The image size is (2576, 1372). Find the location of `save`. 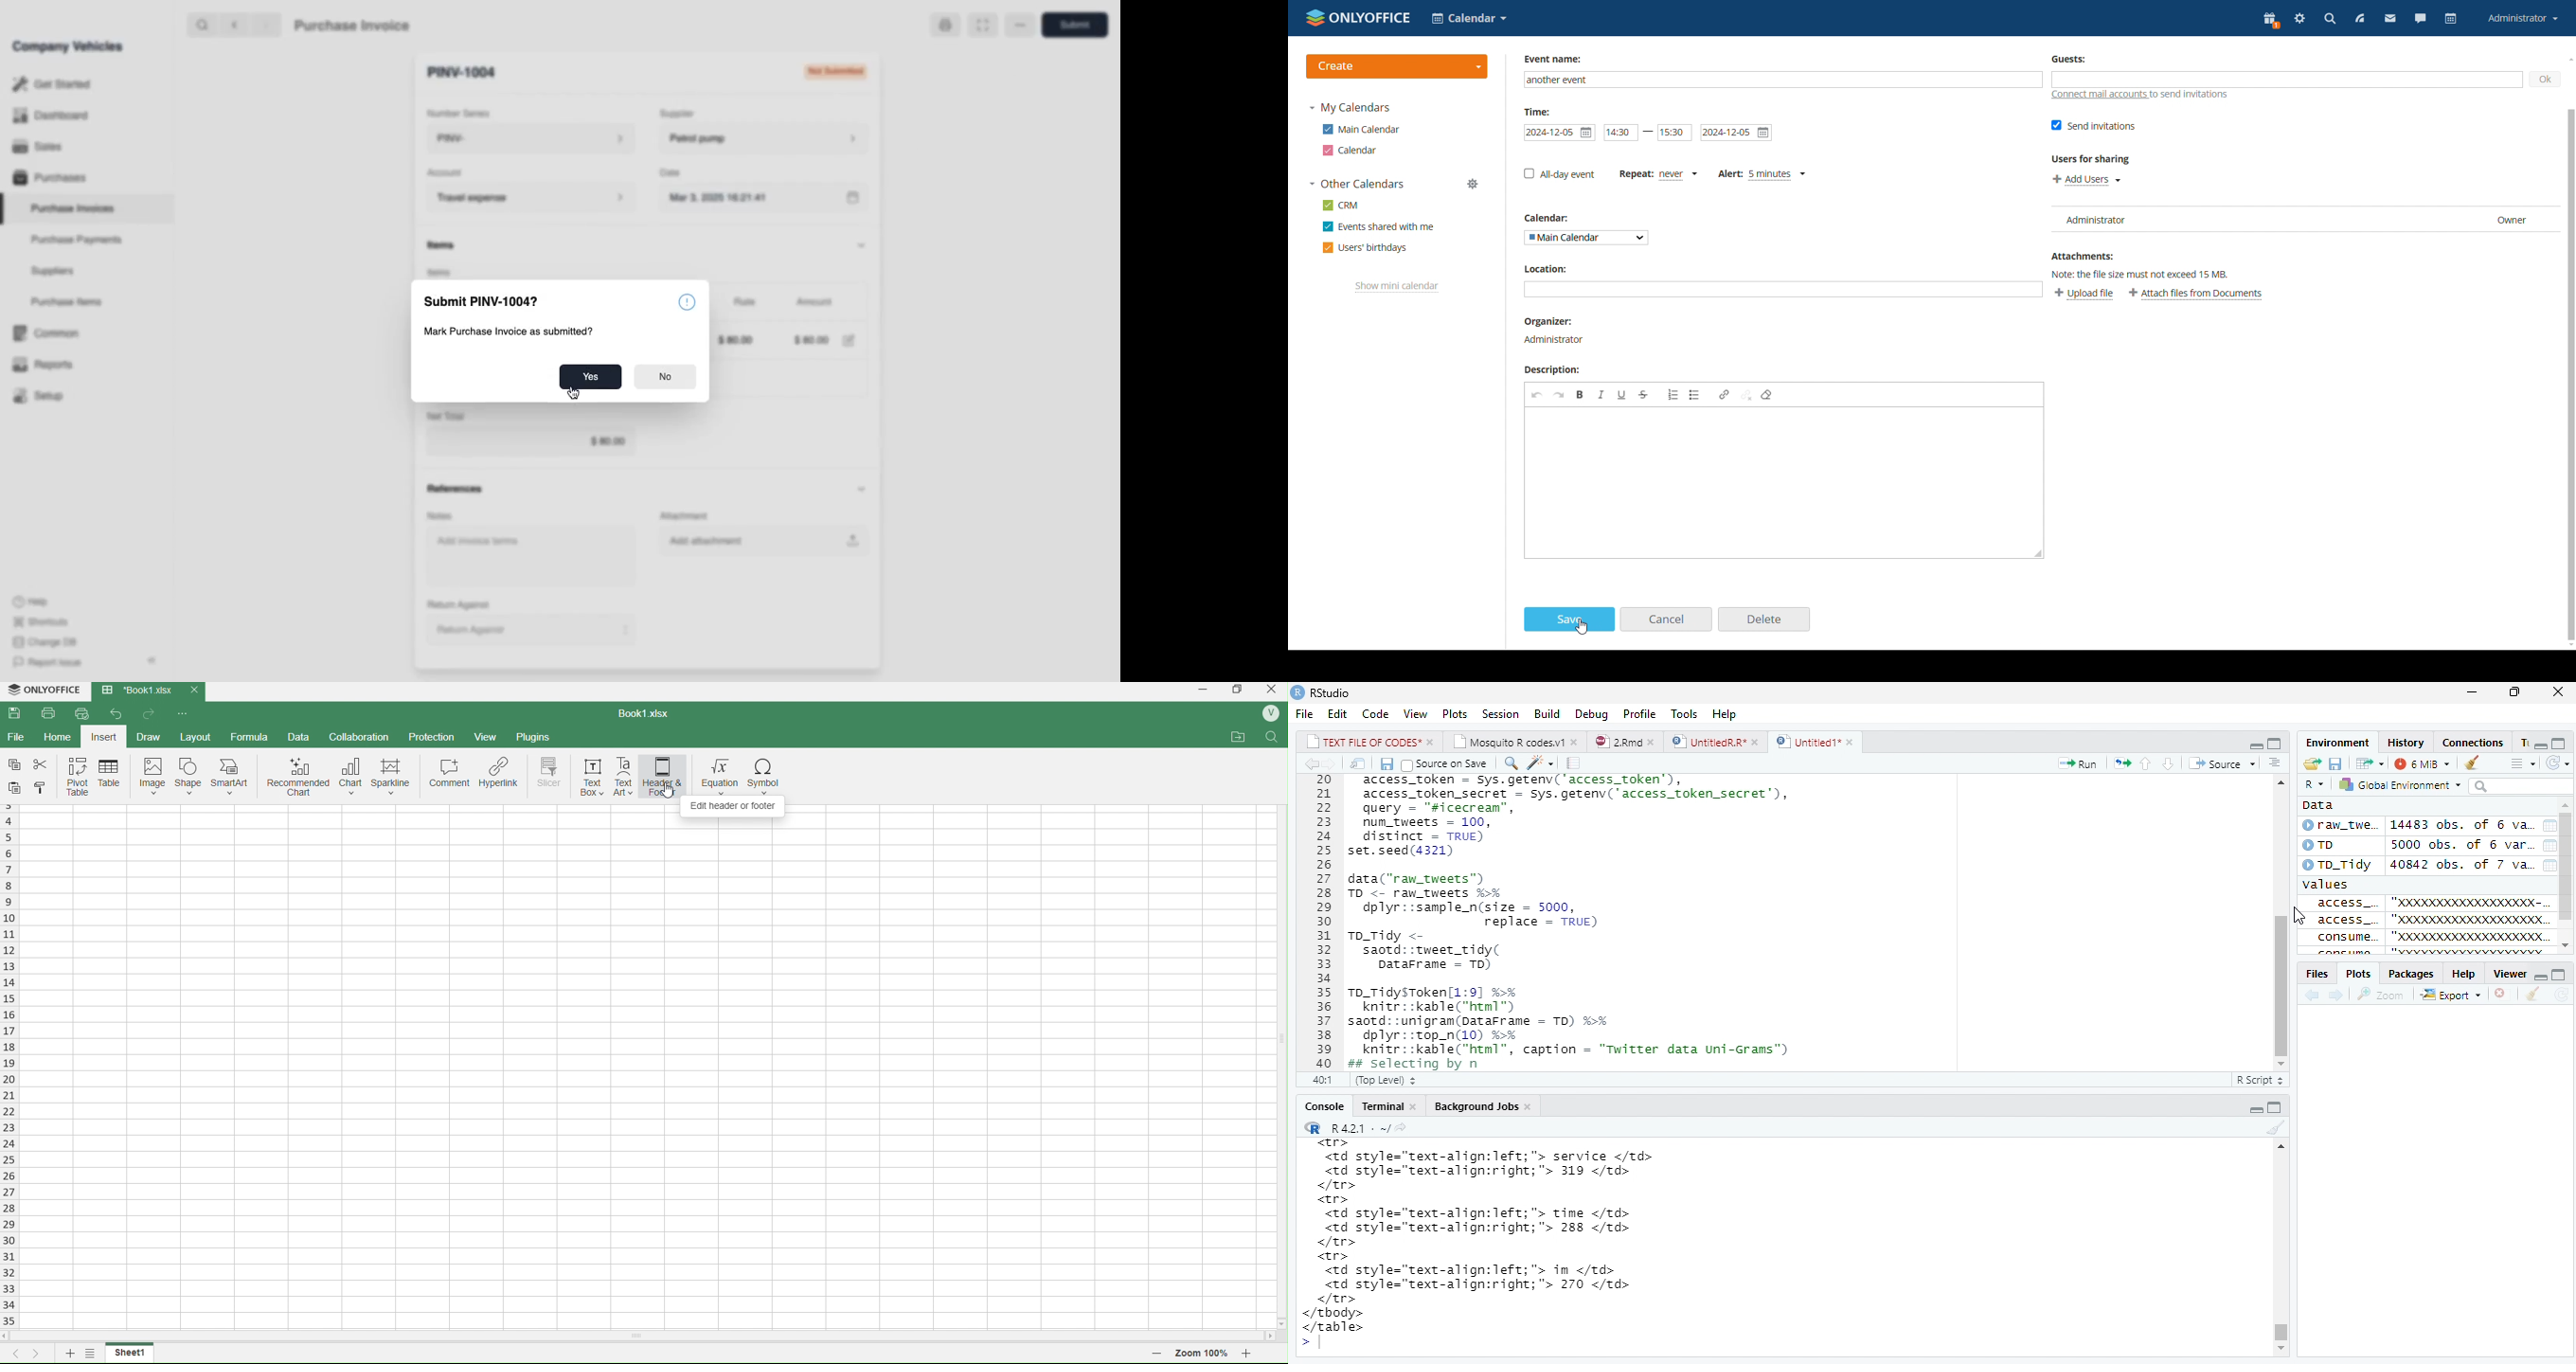

save is located at coordinates (18, 714).